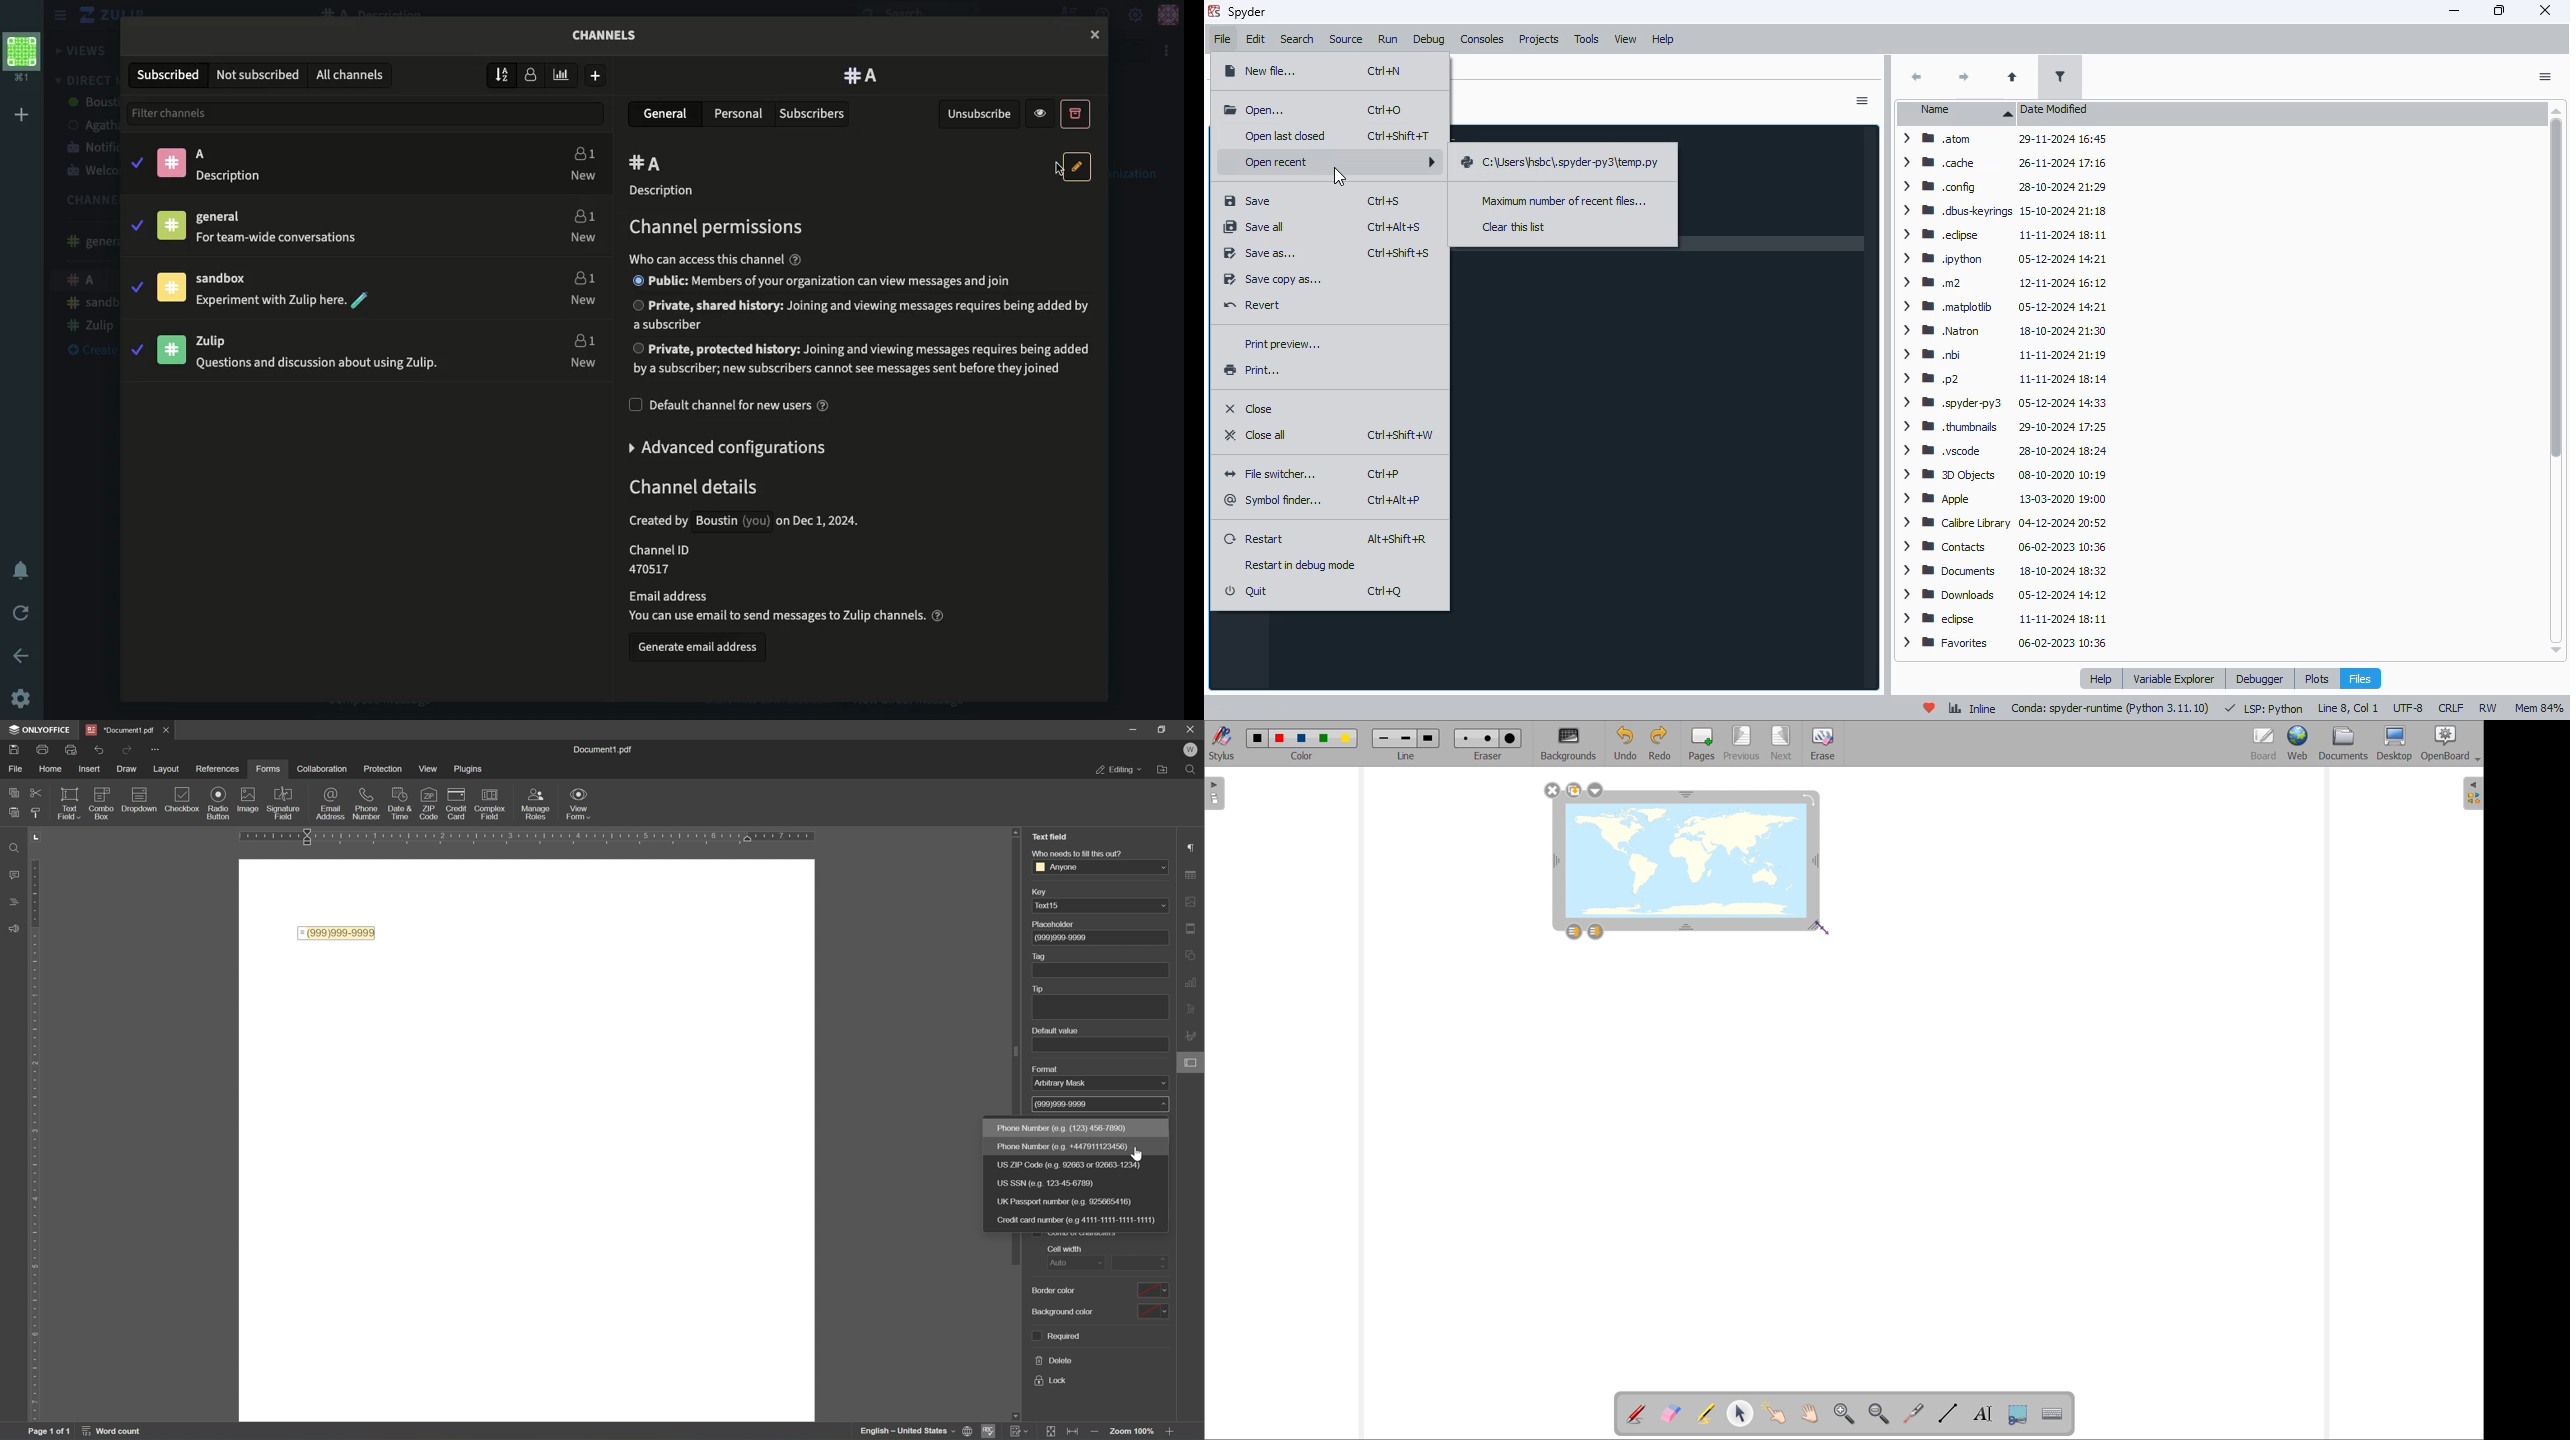 This screenshot has height=1456, width=2576. What do you see at coordinates (1194, 1067) in the screenshot?
I see `cursor` at bounding box center [1194, 1067].